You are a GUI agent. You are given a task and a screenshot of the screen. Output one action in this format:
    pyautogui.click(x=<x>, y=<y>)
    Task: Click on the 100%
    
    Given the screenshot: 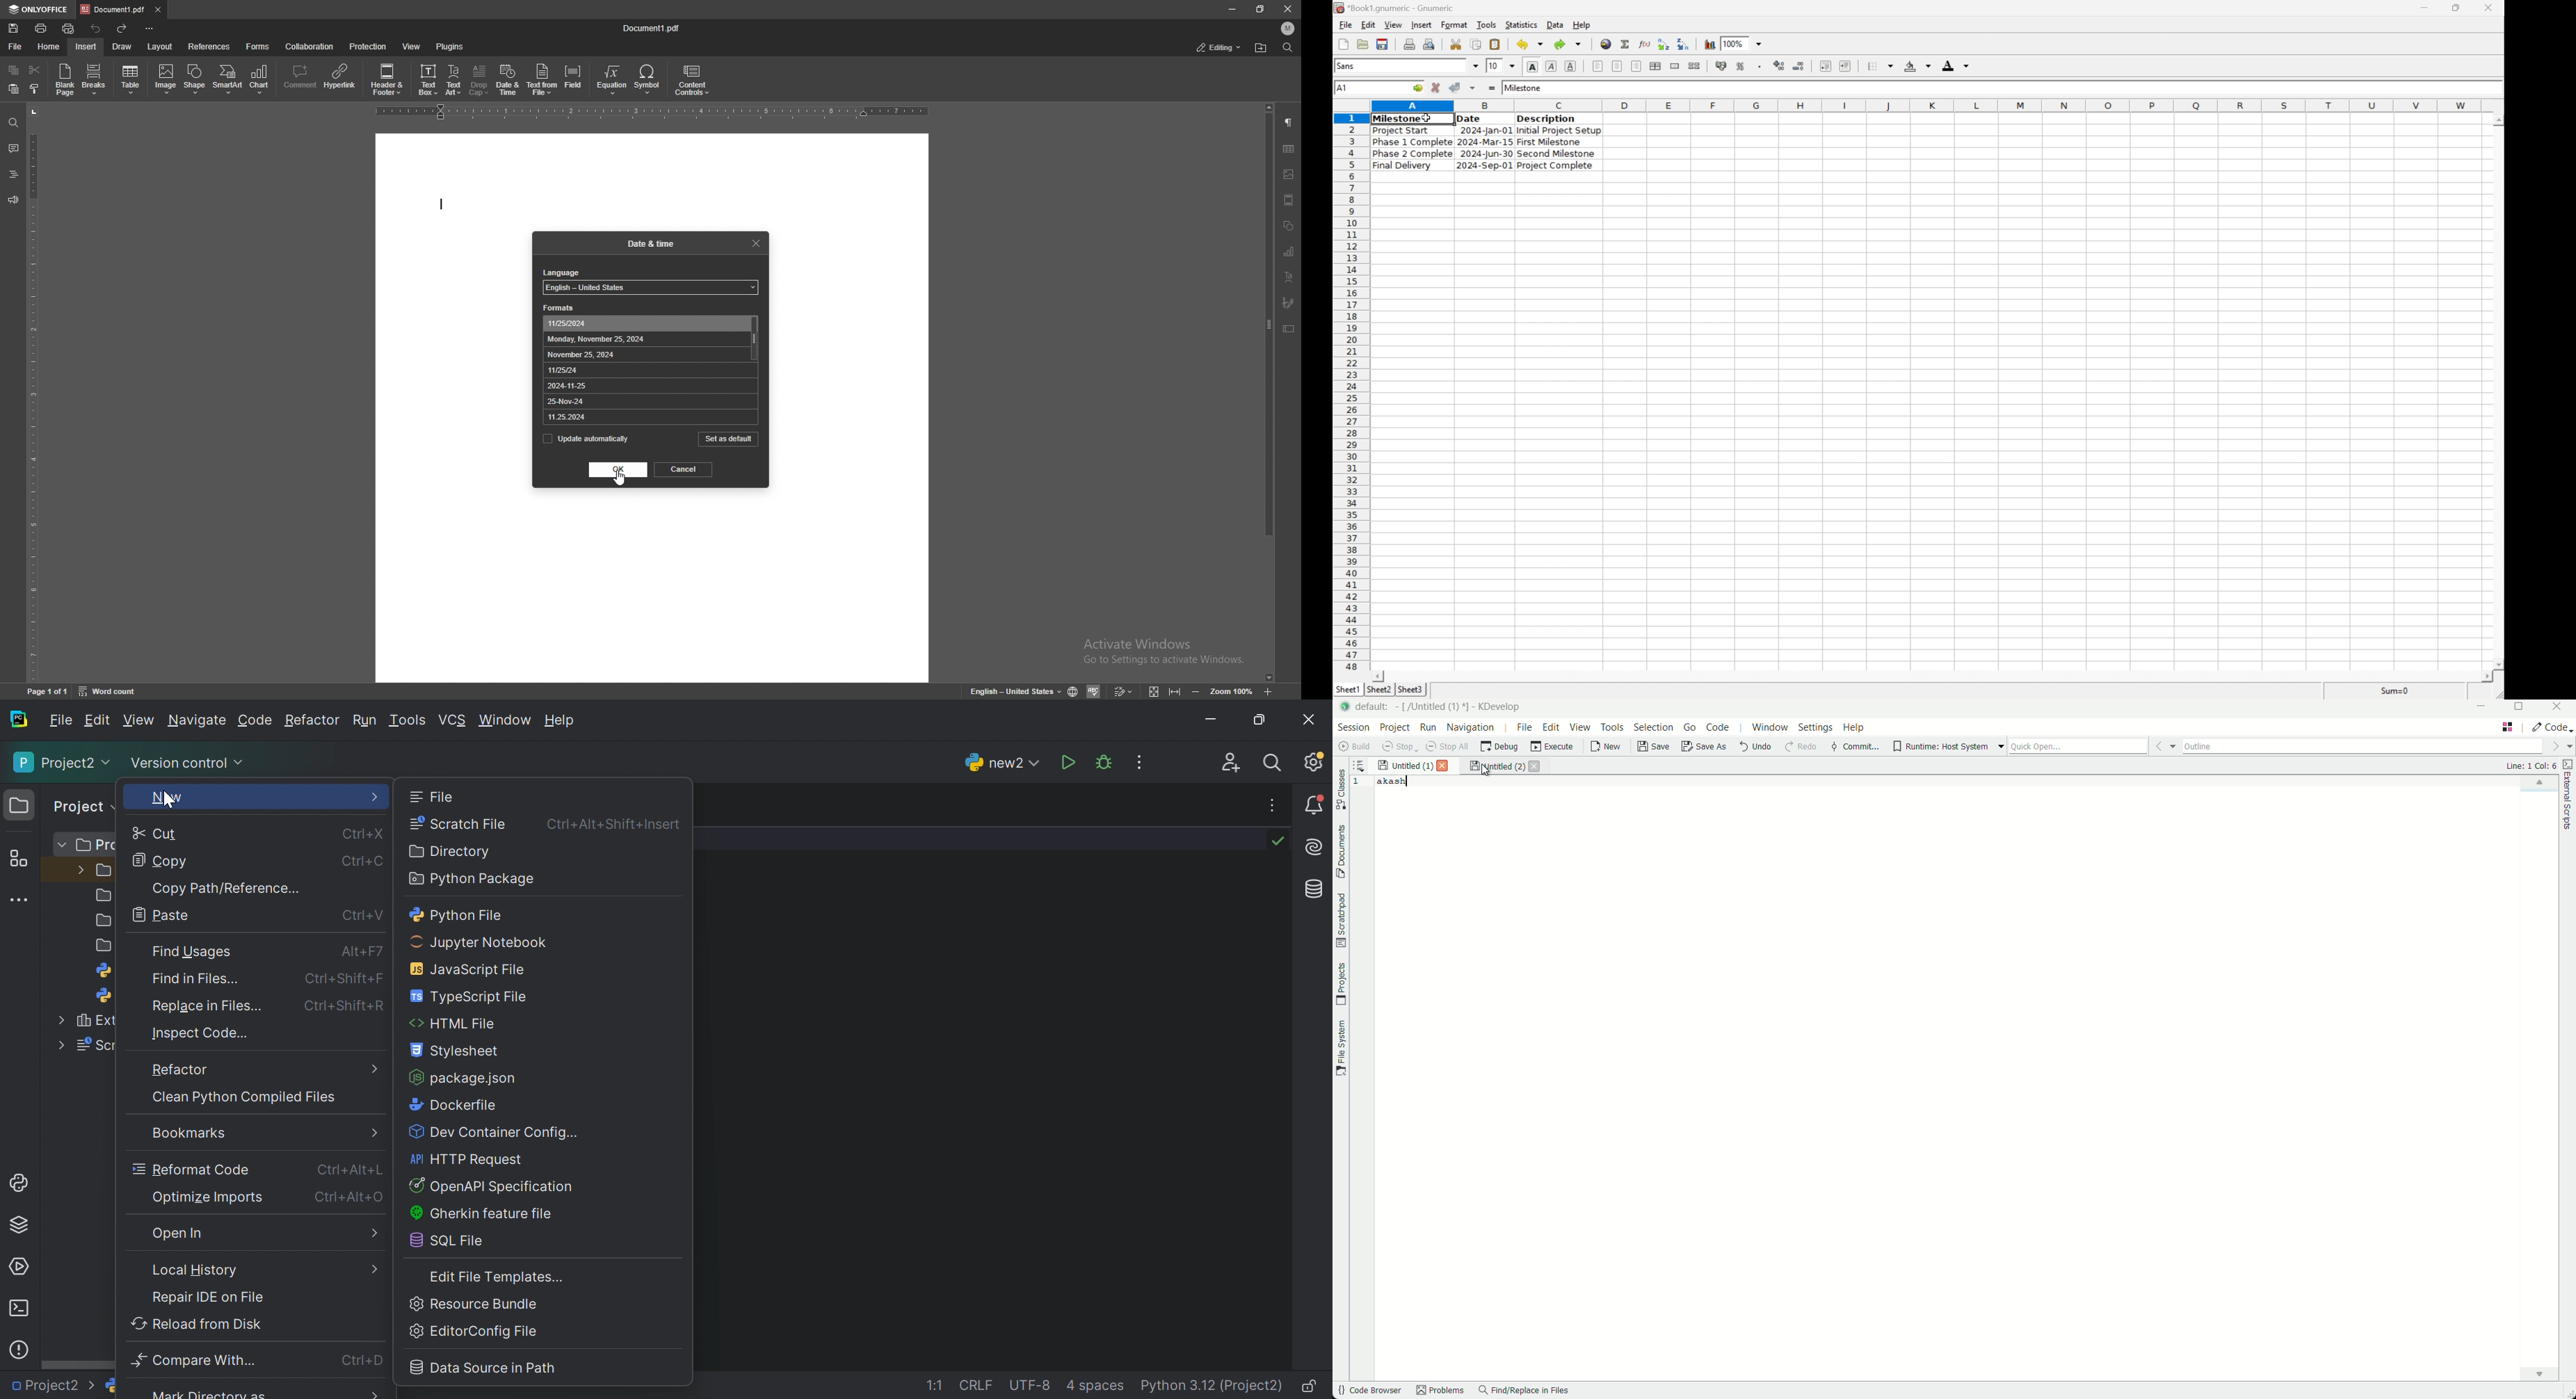 What is the action you would take?
    pyautogui.click(x=1735, y=42)
    